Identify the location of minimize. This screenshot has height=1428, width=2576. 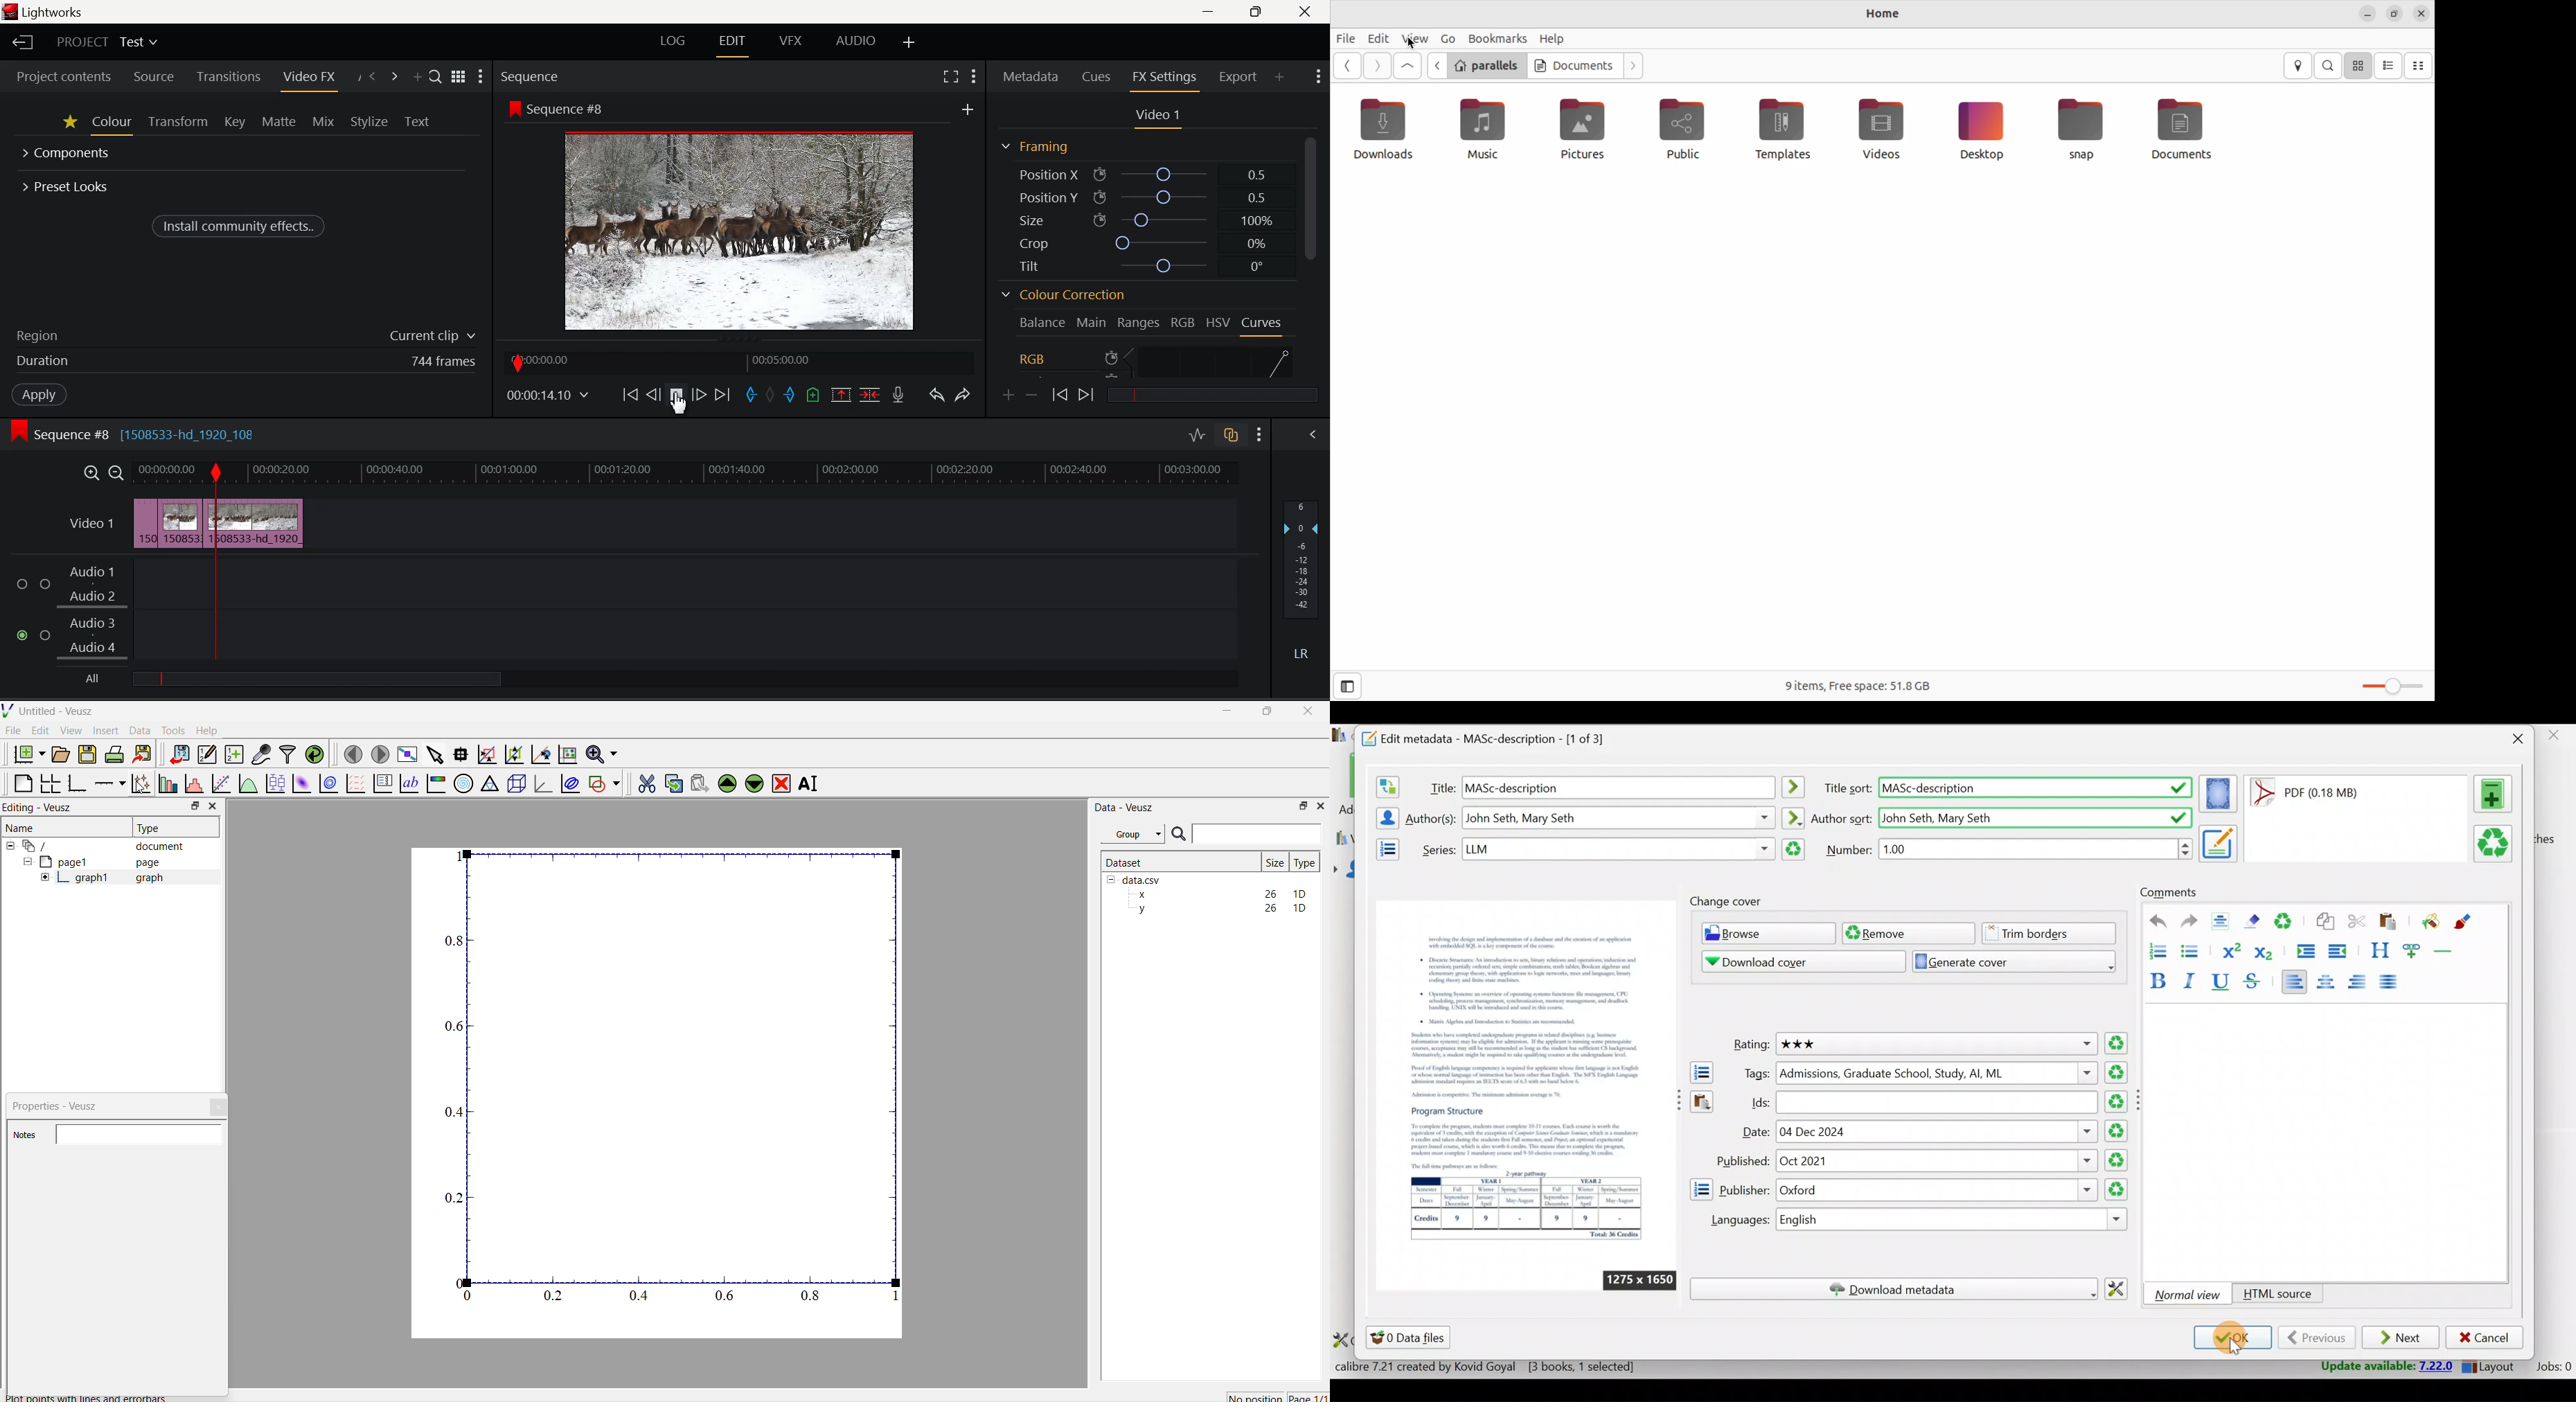
(2366, 15).